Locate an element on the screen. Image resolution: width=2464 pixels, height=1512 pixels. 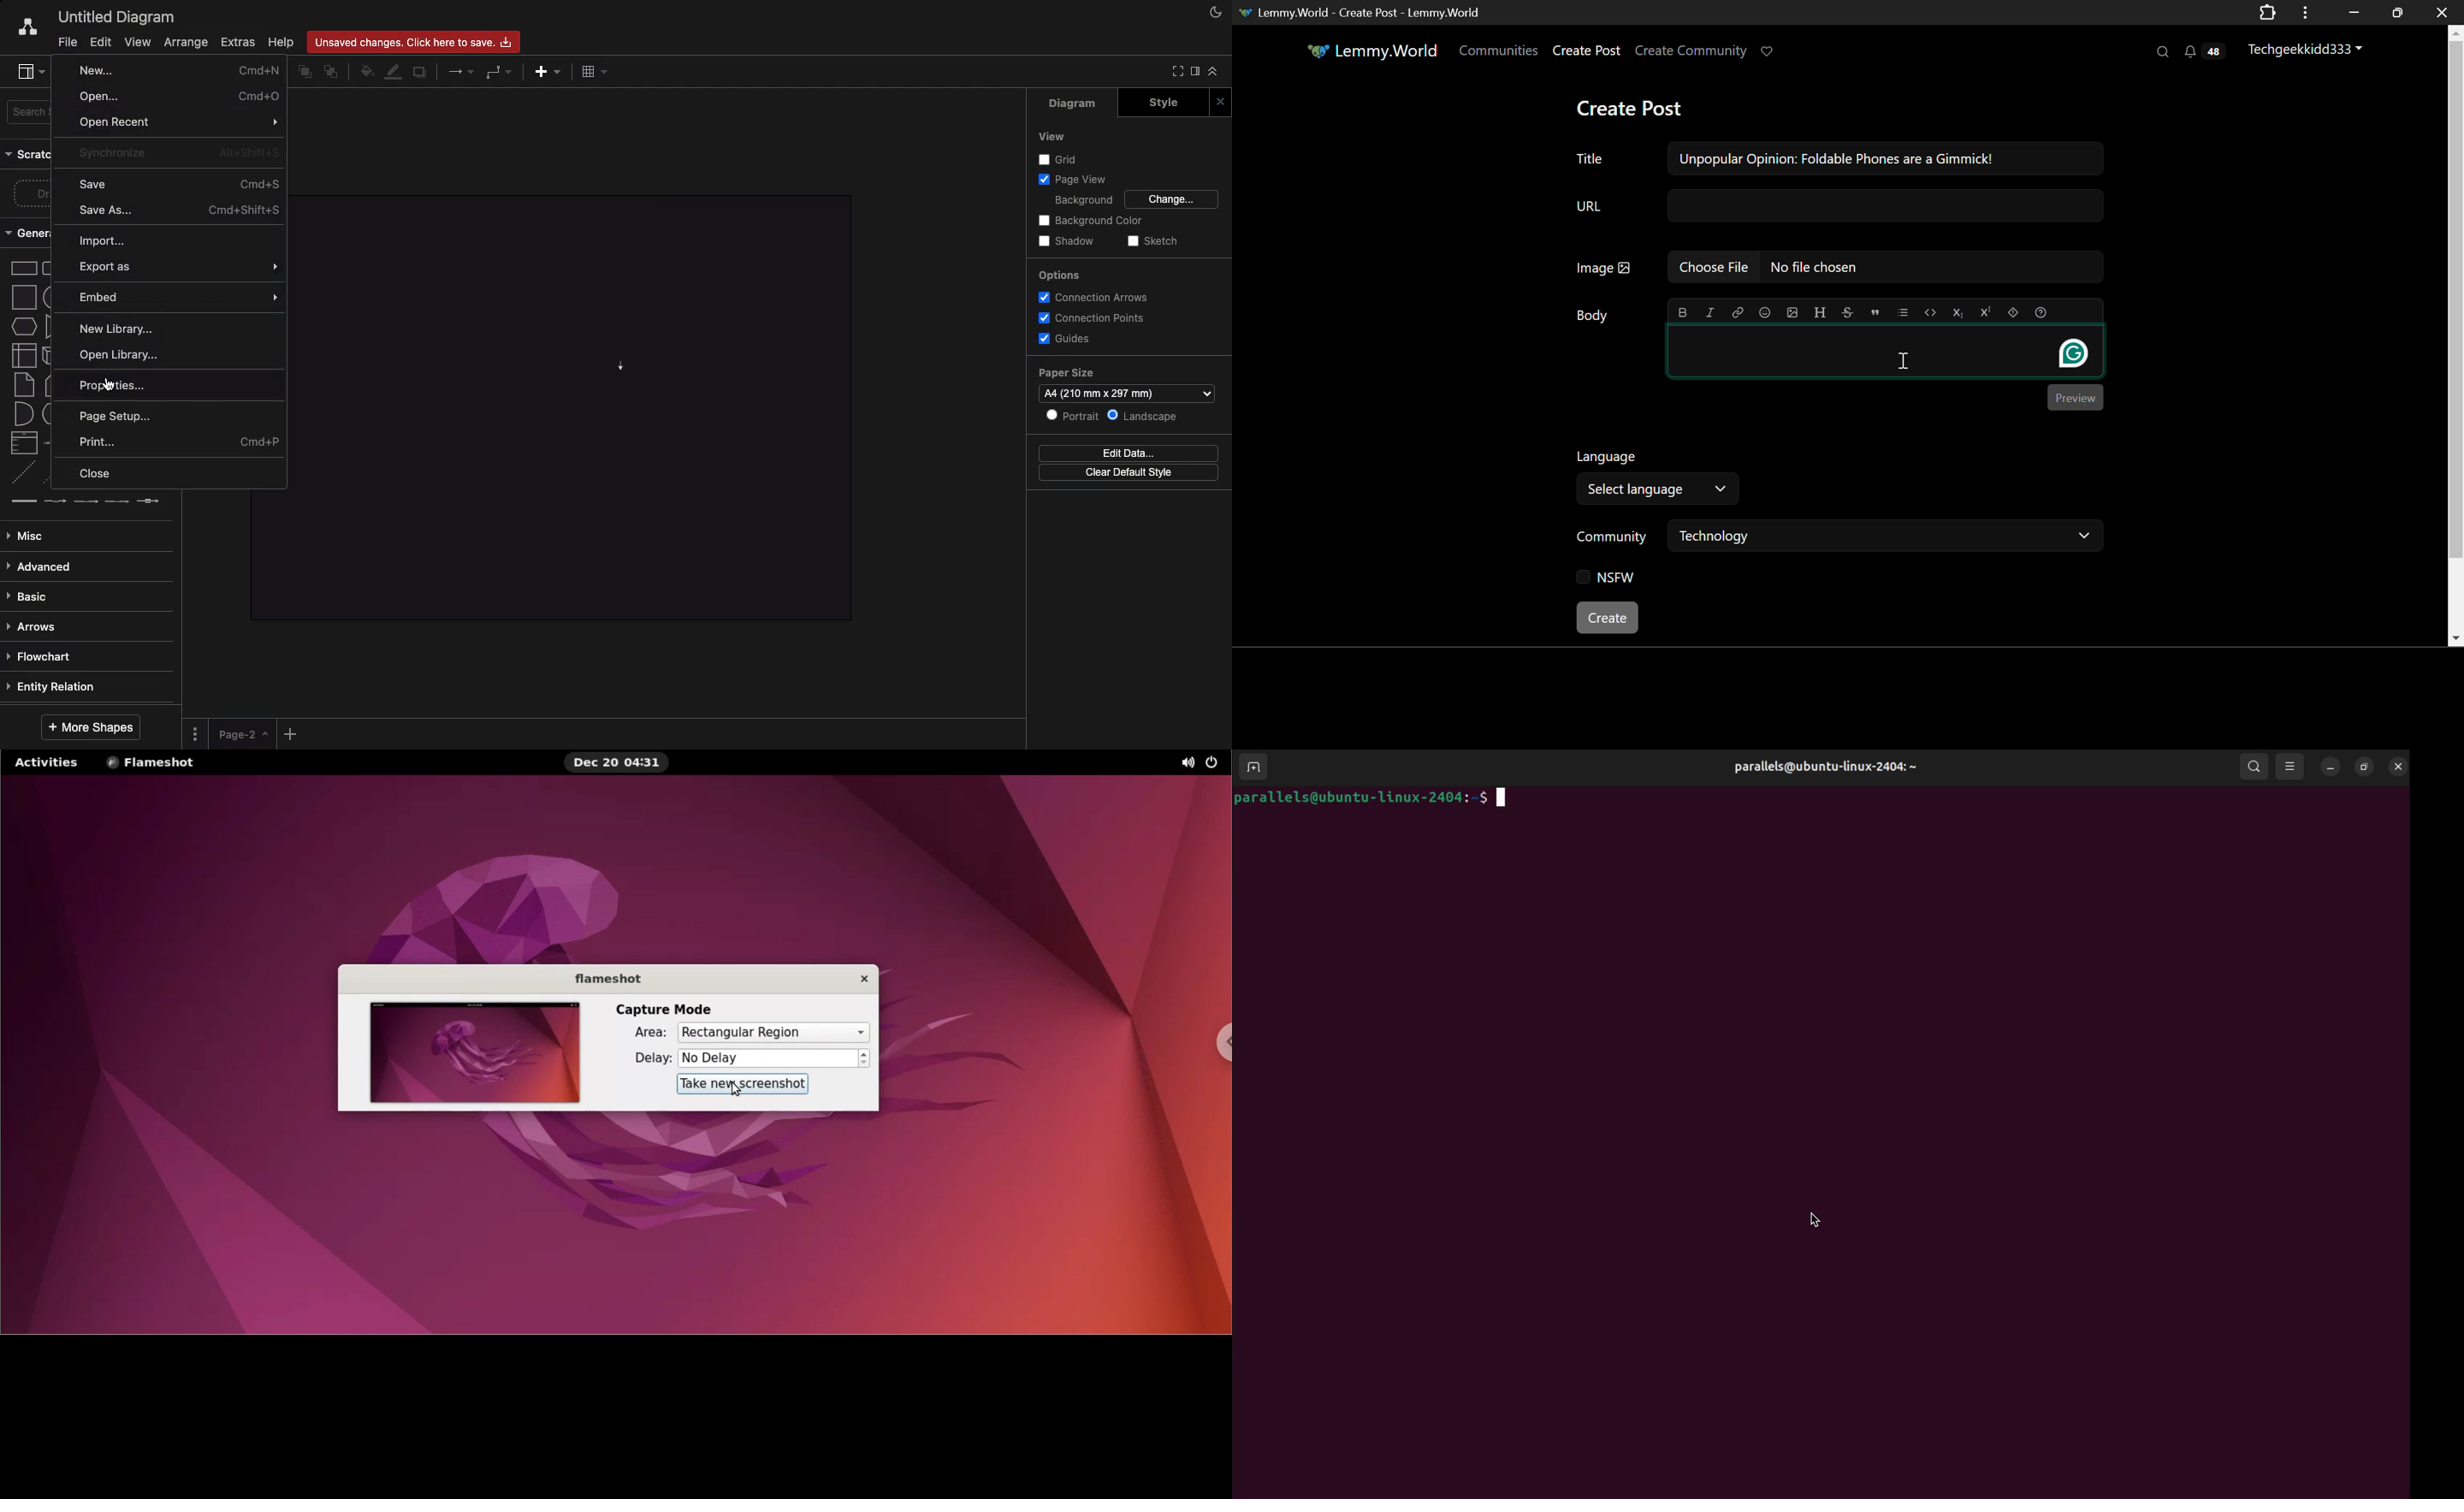
Add is located at coordinates (548, 71).